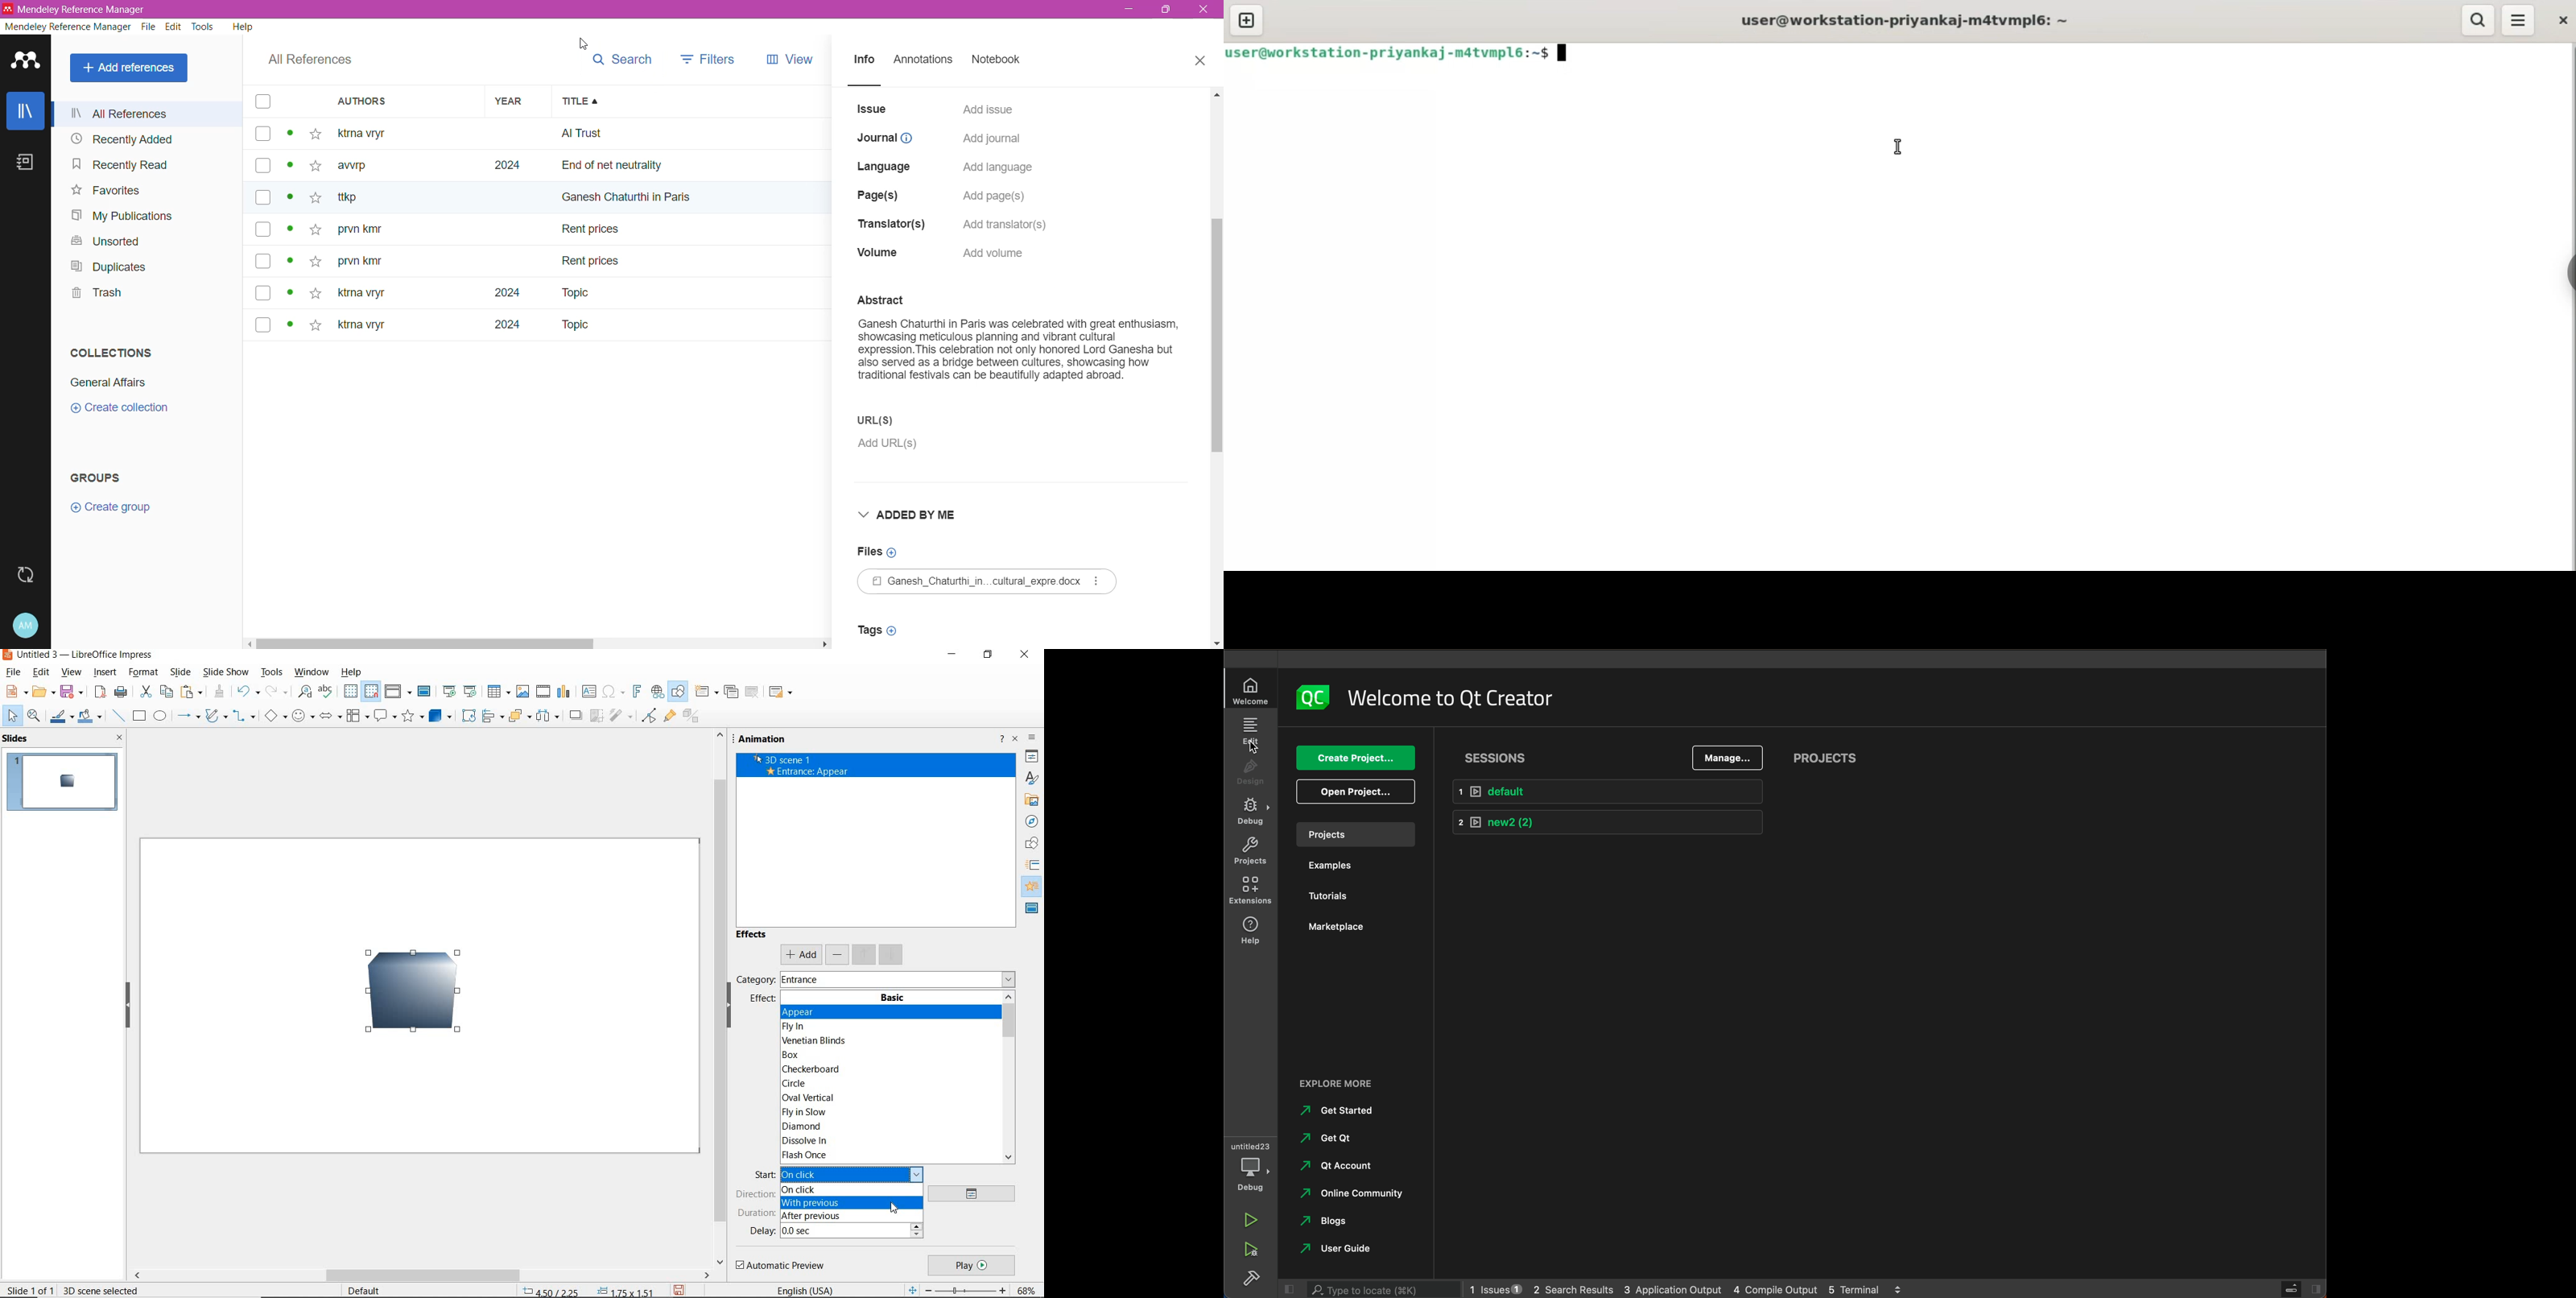 The image size is (2576, 1316). I want to click on online community, so click(1349, 1195).